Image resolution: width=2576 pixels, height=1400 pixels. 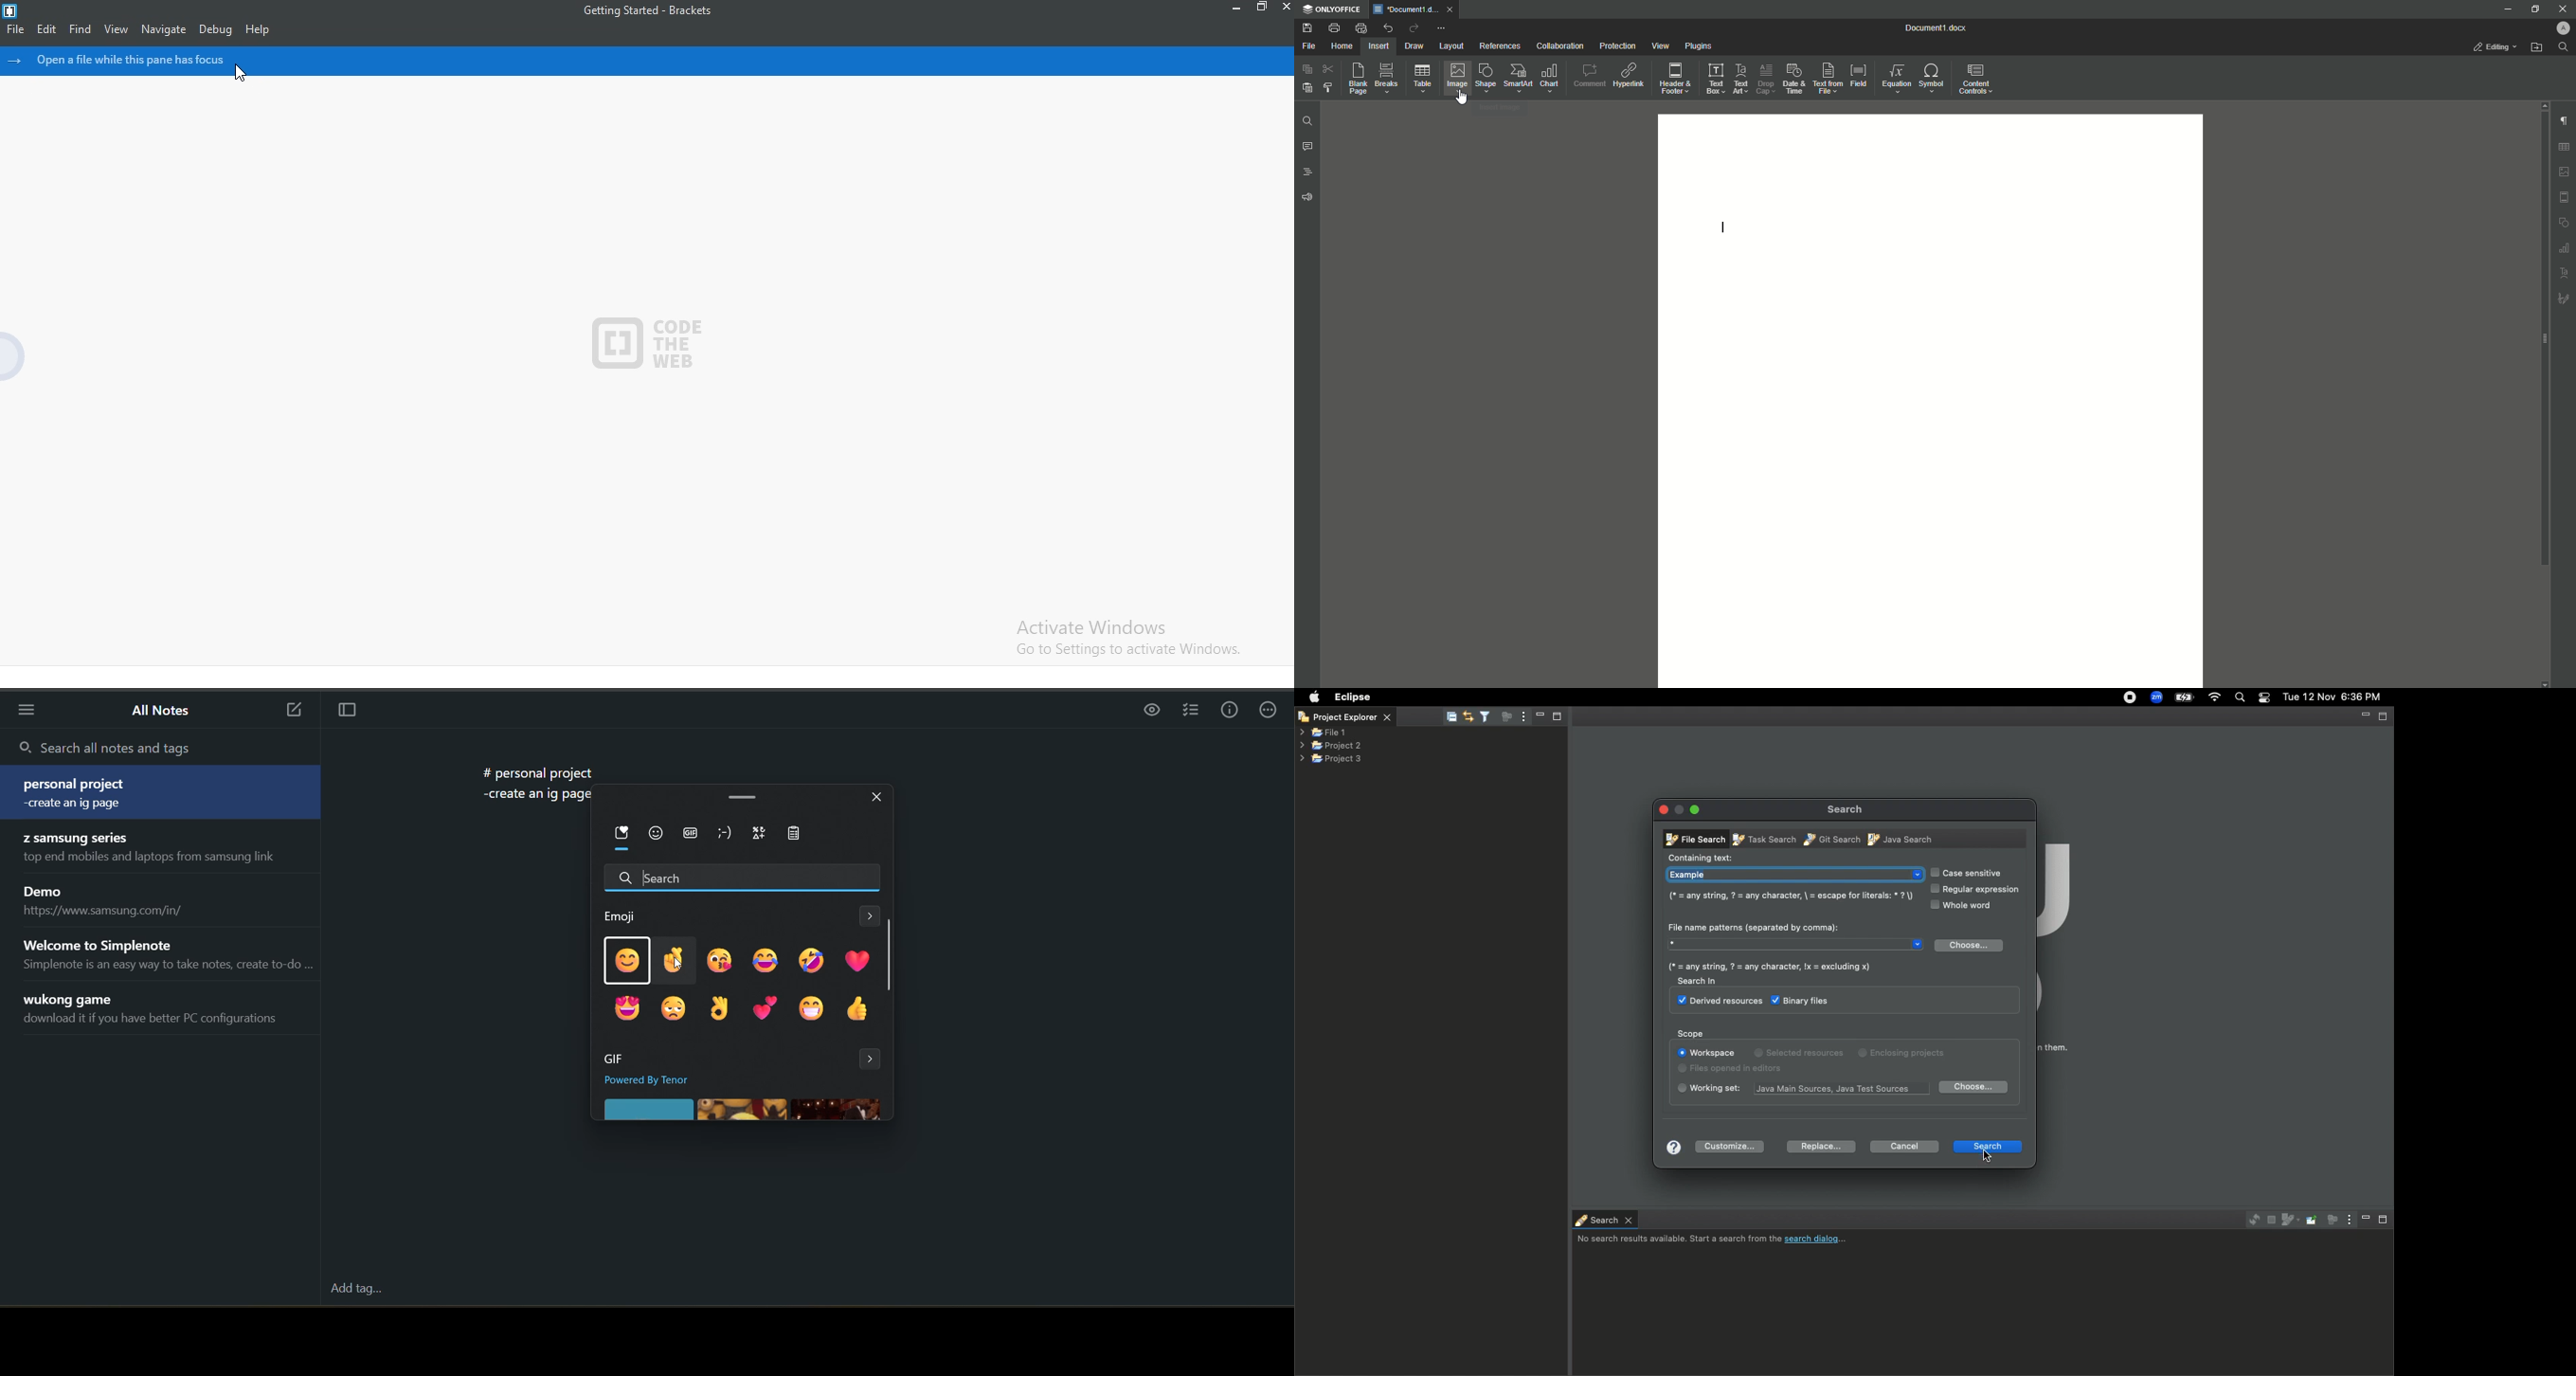 I want to click on Draw, so click(x=1414, y=47).